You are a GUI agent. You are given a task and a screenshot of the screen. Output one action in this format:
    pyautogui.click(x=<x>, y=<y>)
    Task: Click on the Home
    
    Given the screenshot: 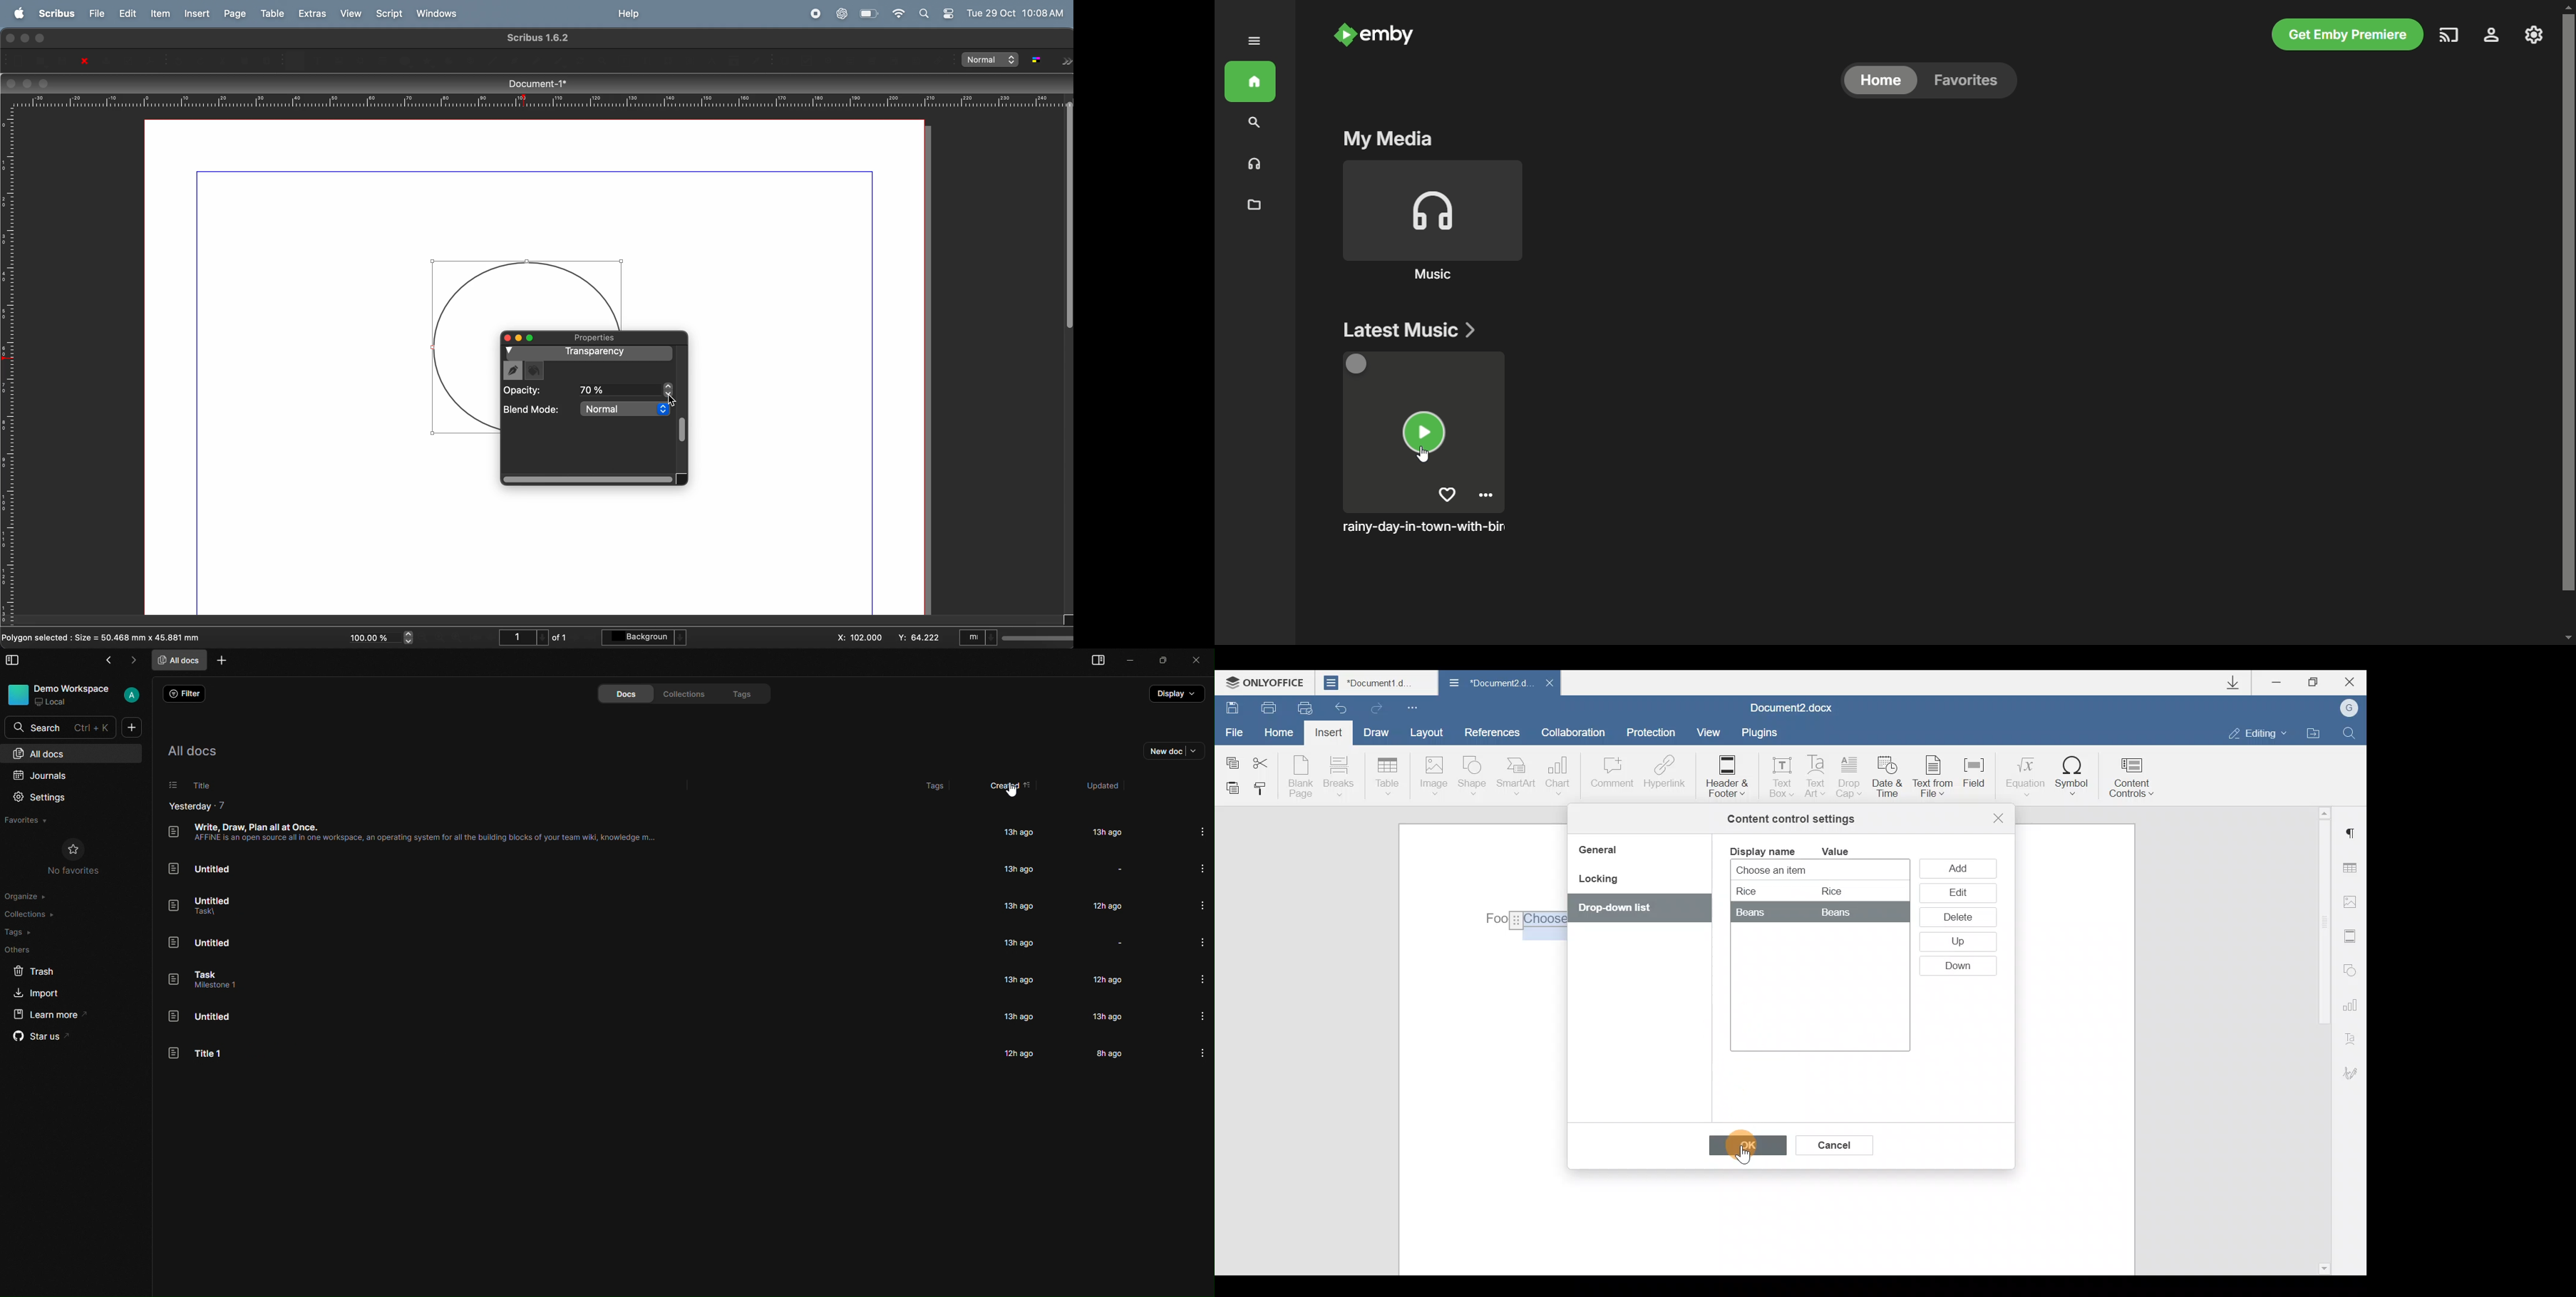 What is the action you would take?
    pyautogui.click(x=1283, y=734)
    